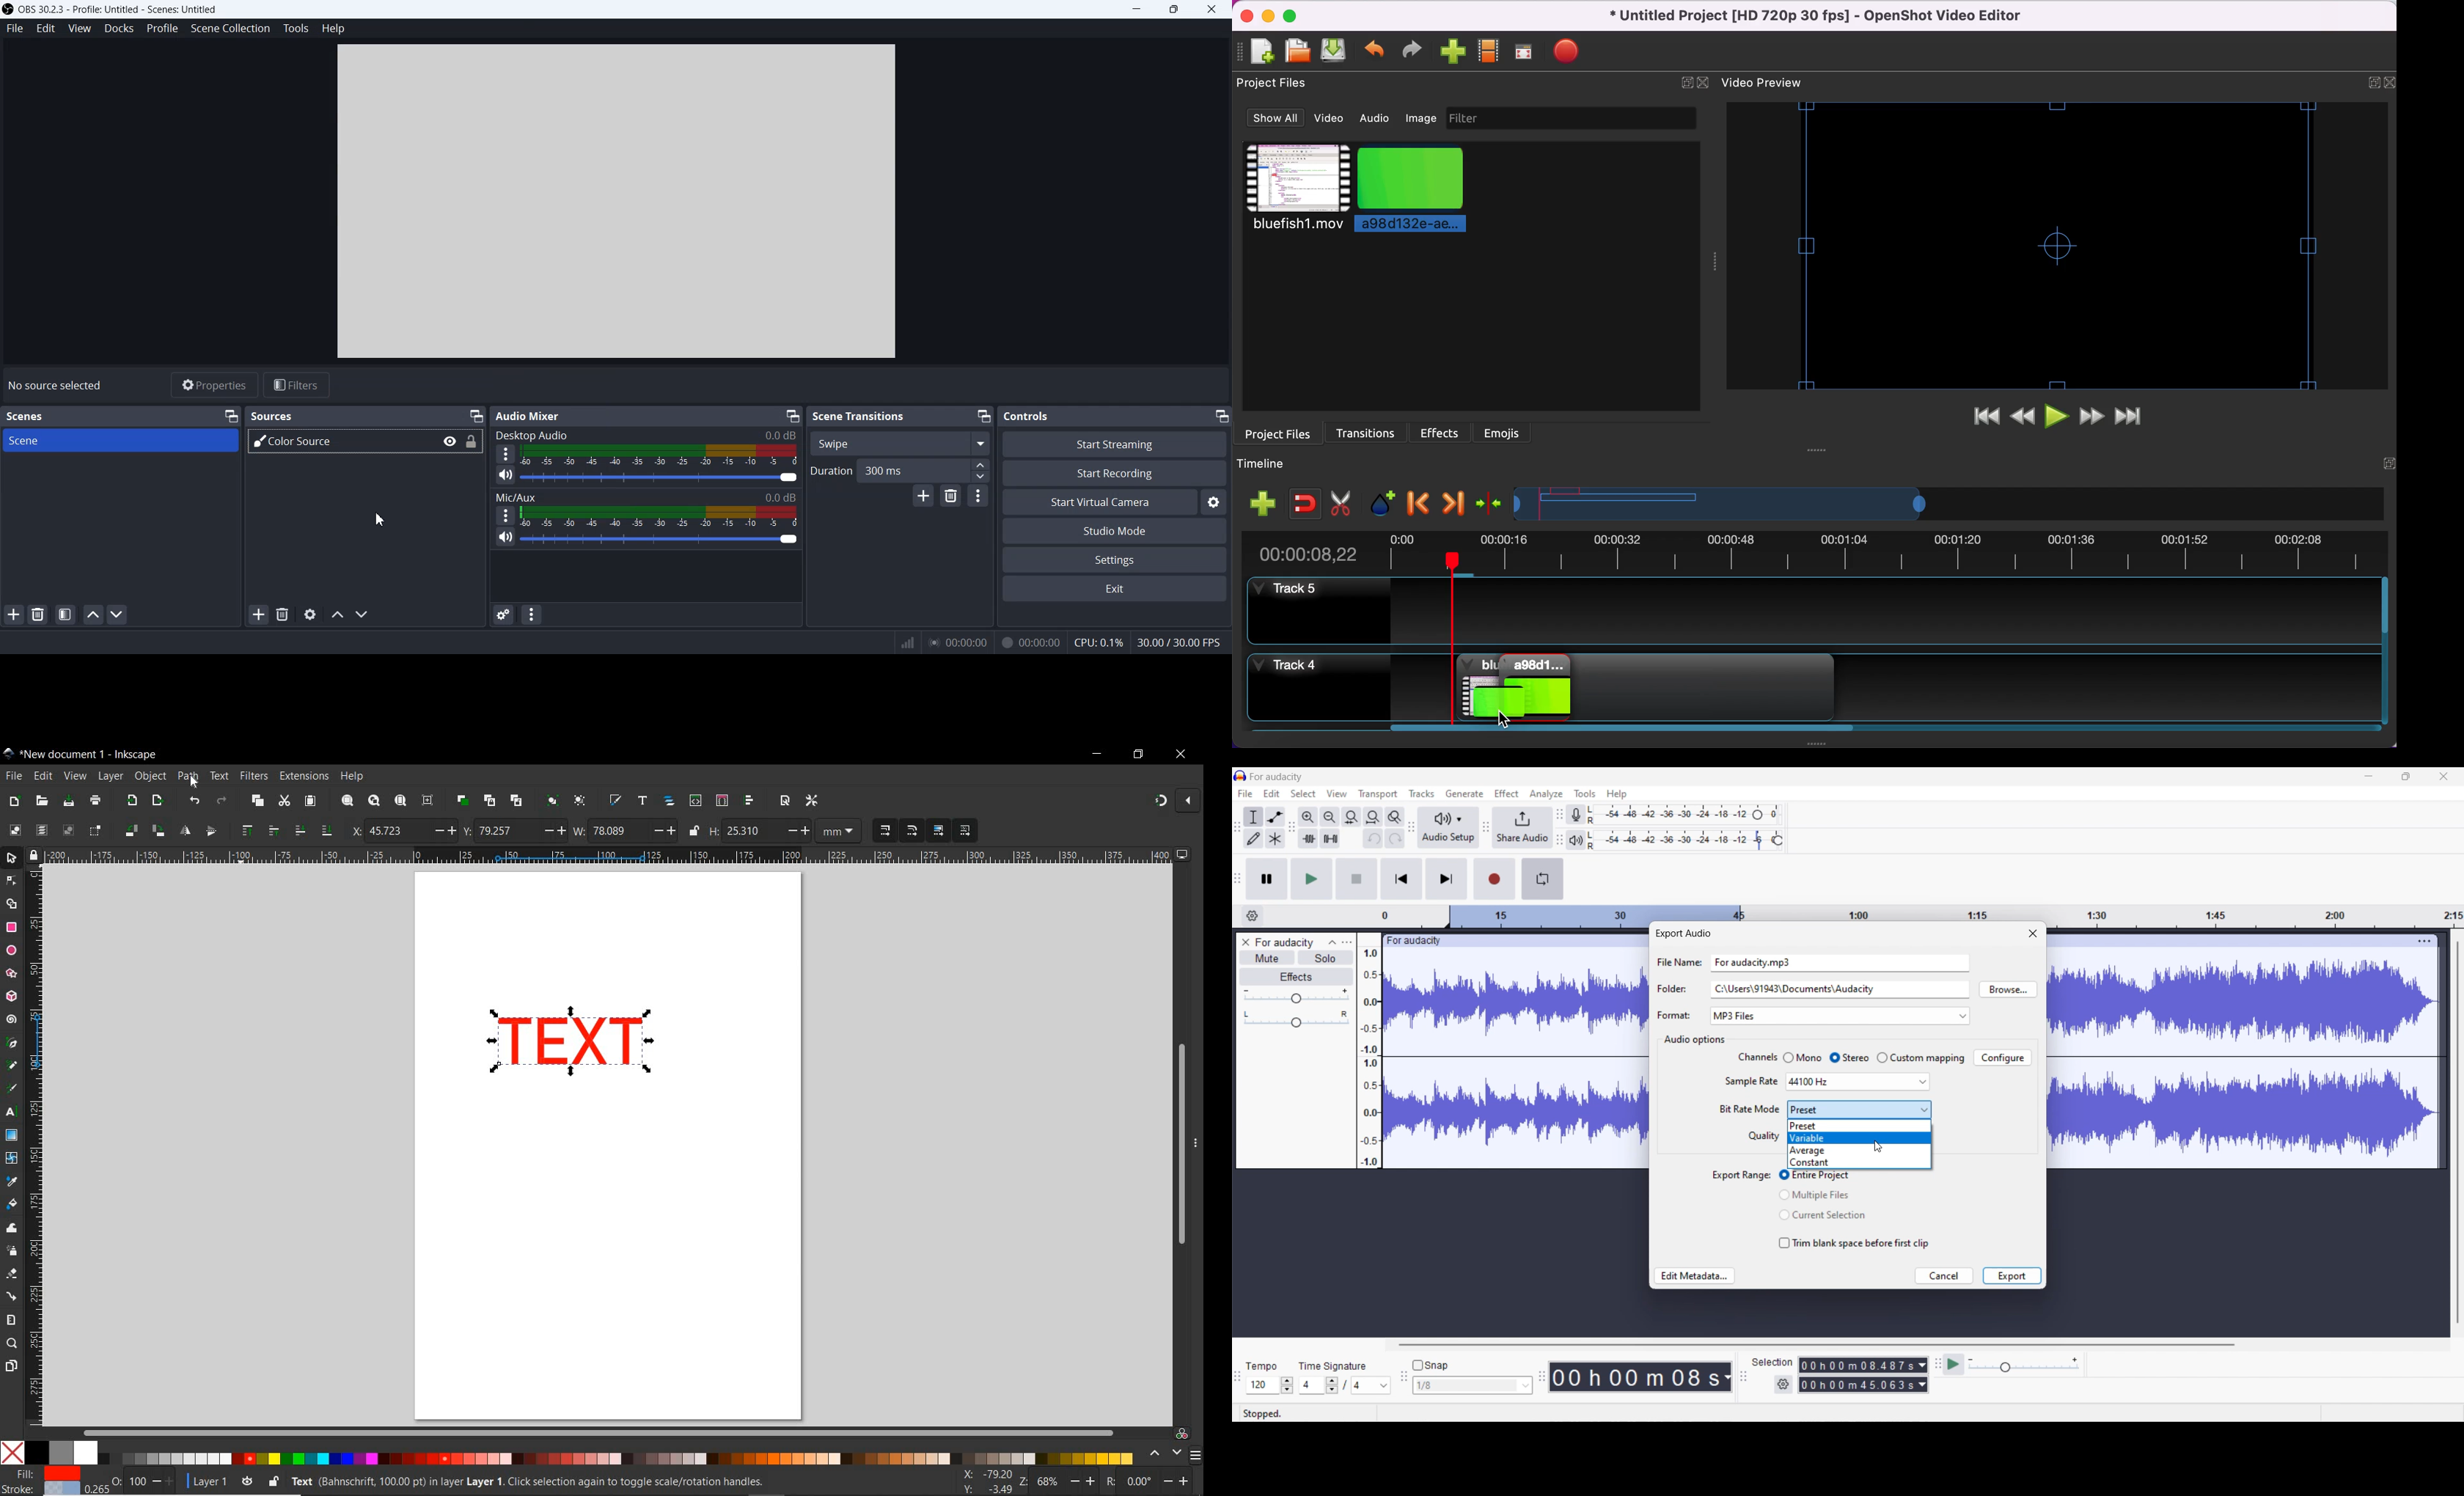  Describe the element at coordinates (1296, 1019) in the screenshot. I see `Pan scale` at that location.